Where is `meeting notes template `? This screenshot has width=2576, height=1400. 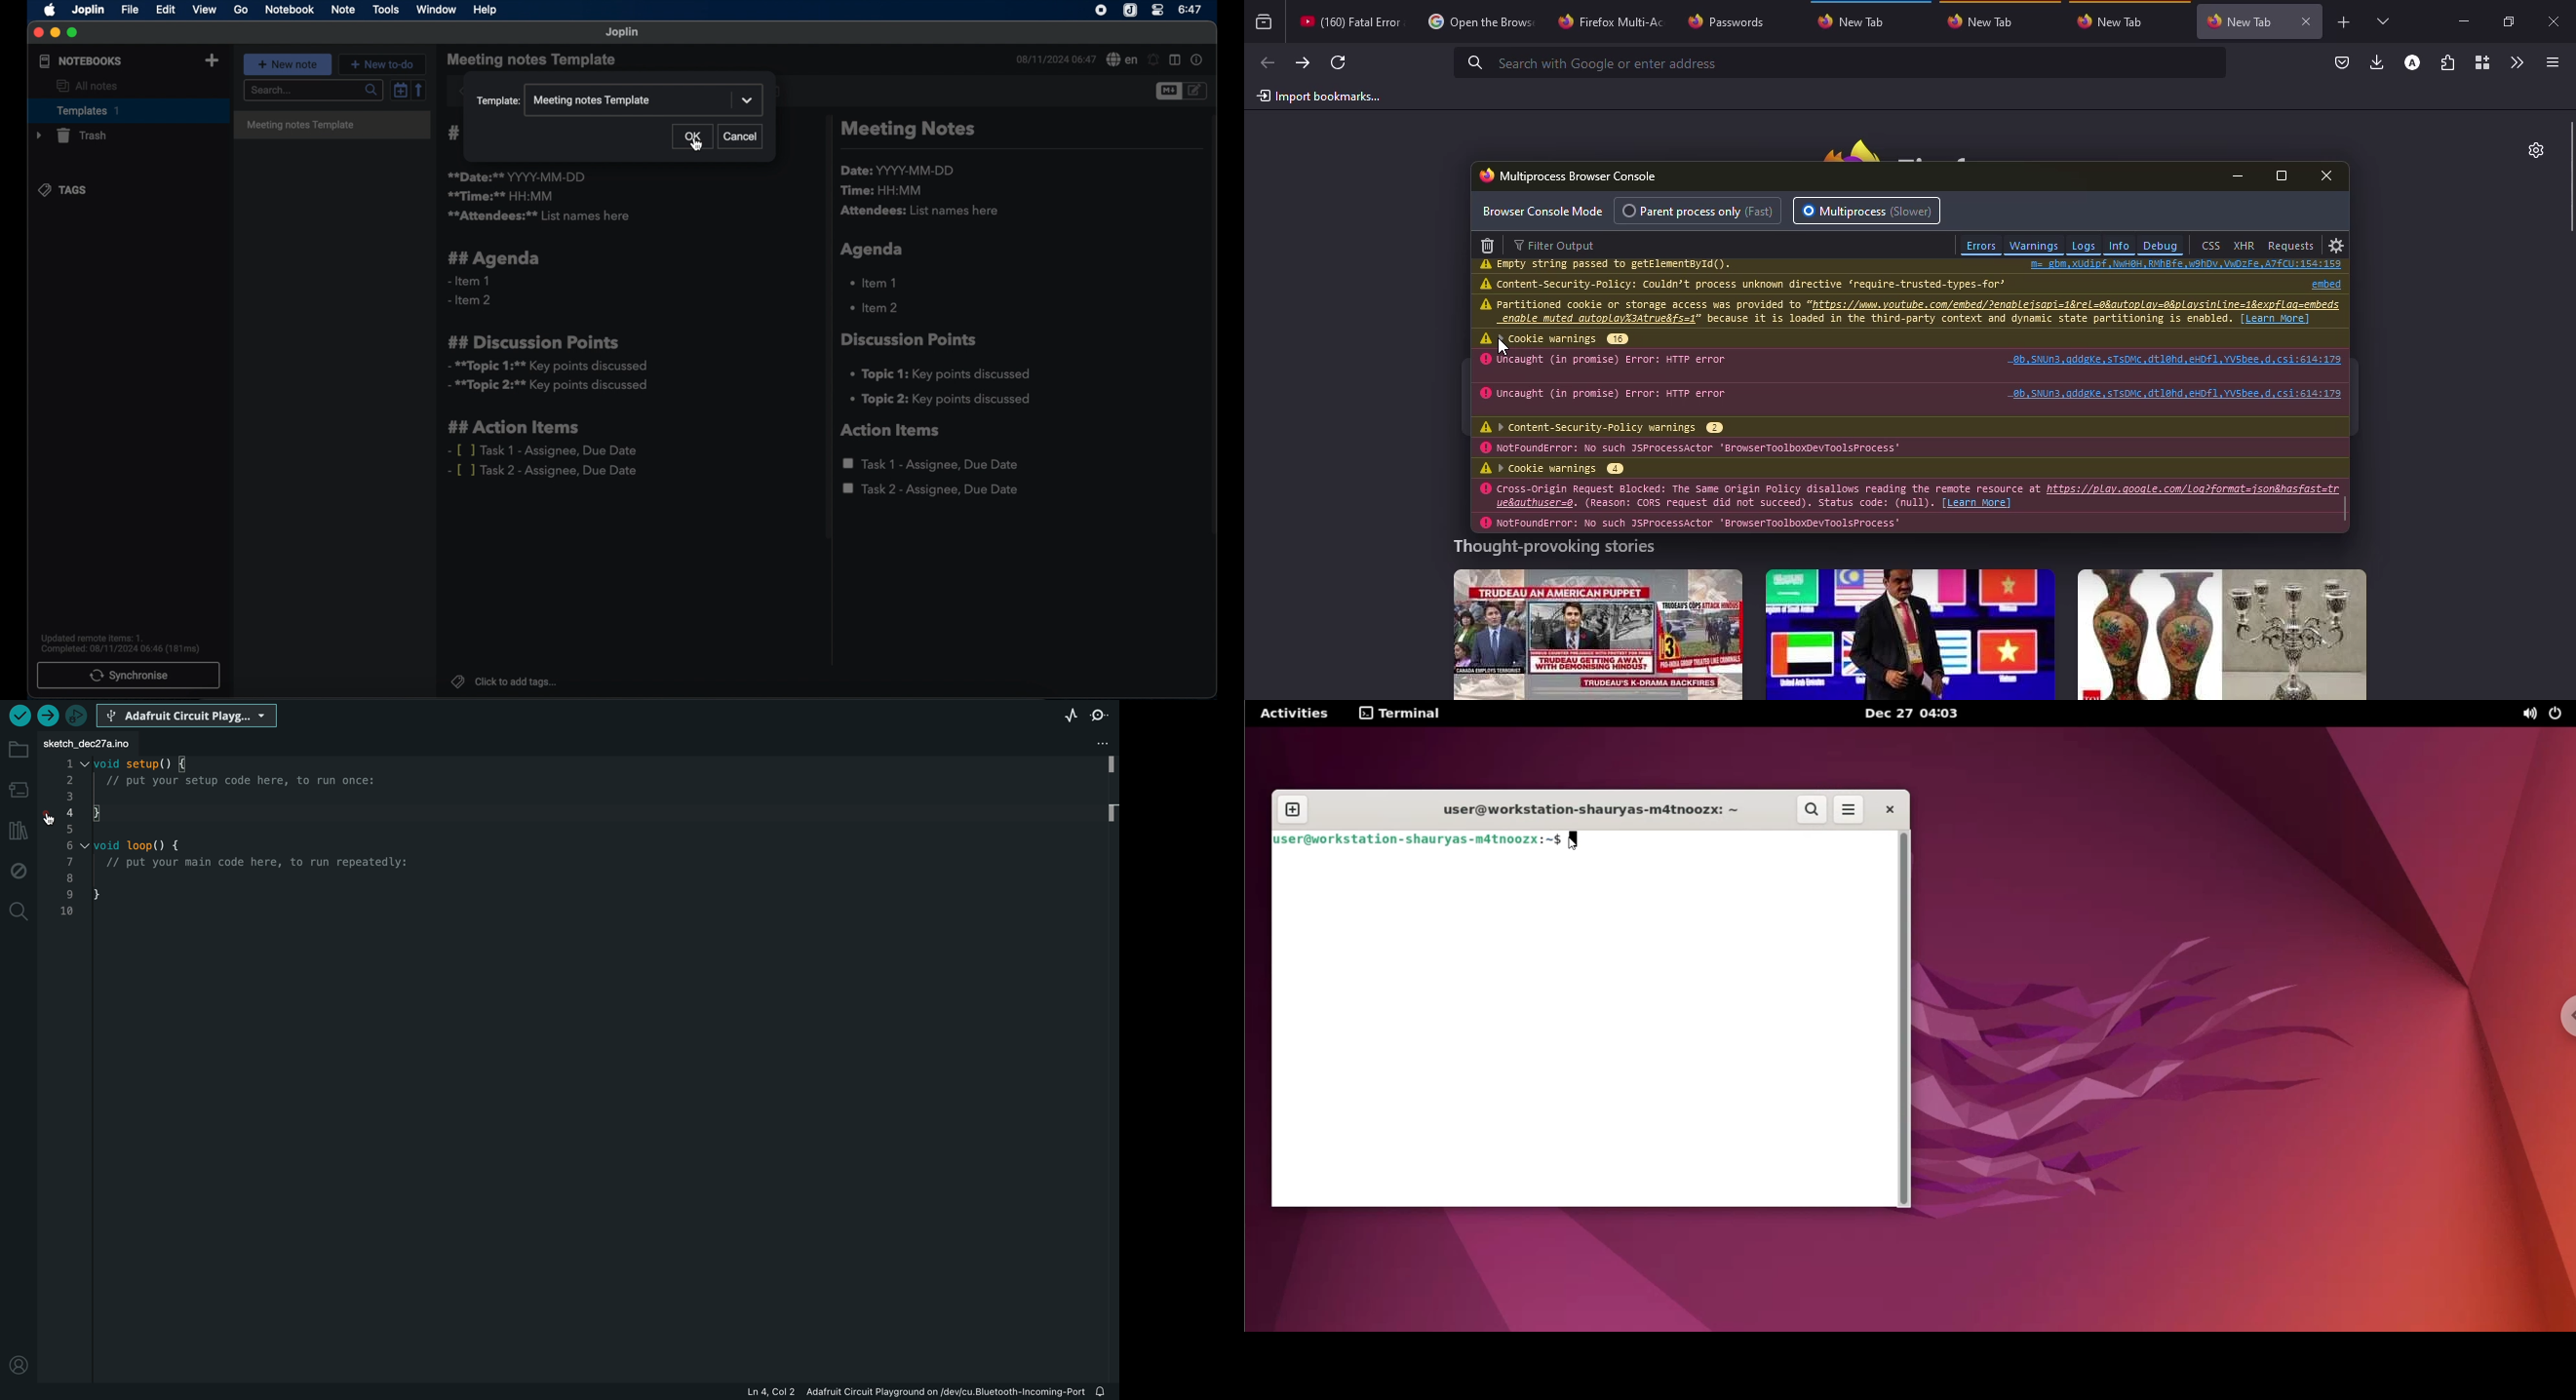
meeting notes template  is located at coordinates (332, 126).